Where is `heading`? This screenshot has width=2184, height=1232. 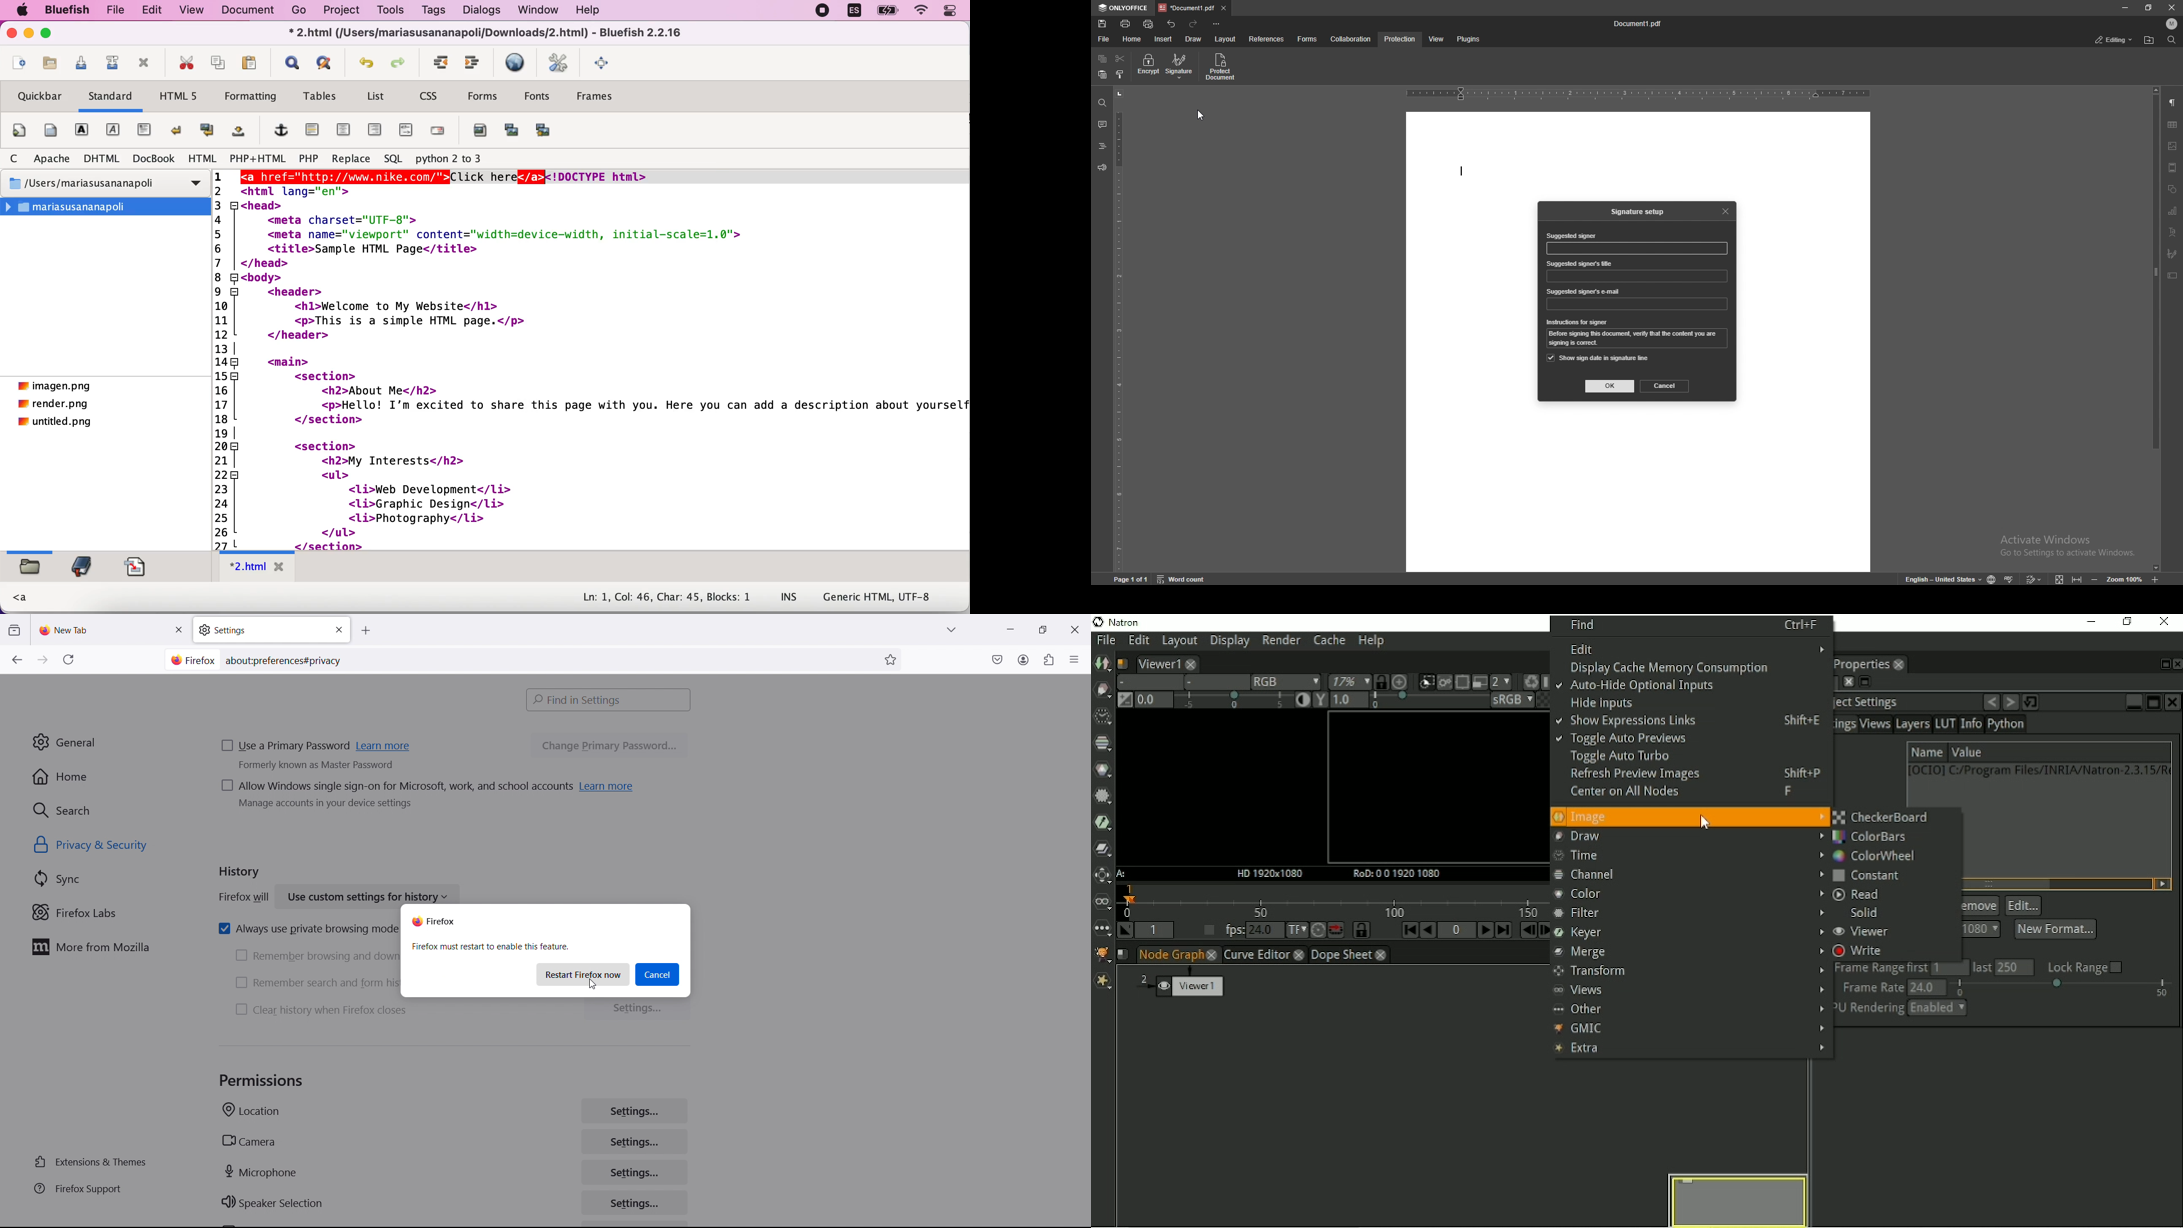
heading is located at coordinates (1102, 147).